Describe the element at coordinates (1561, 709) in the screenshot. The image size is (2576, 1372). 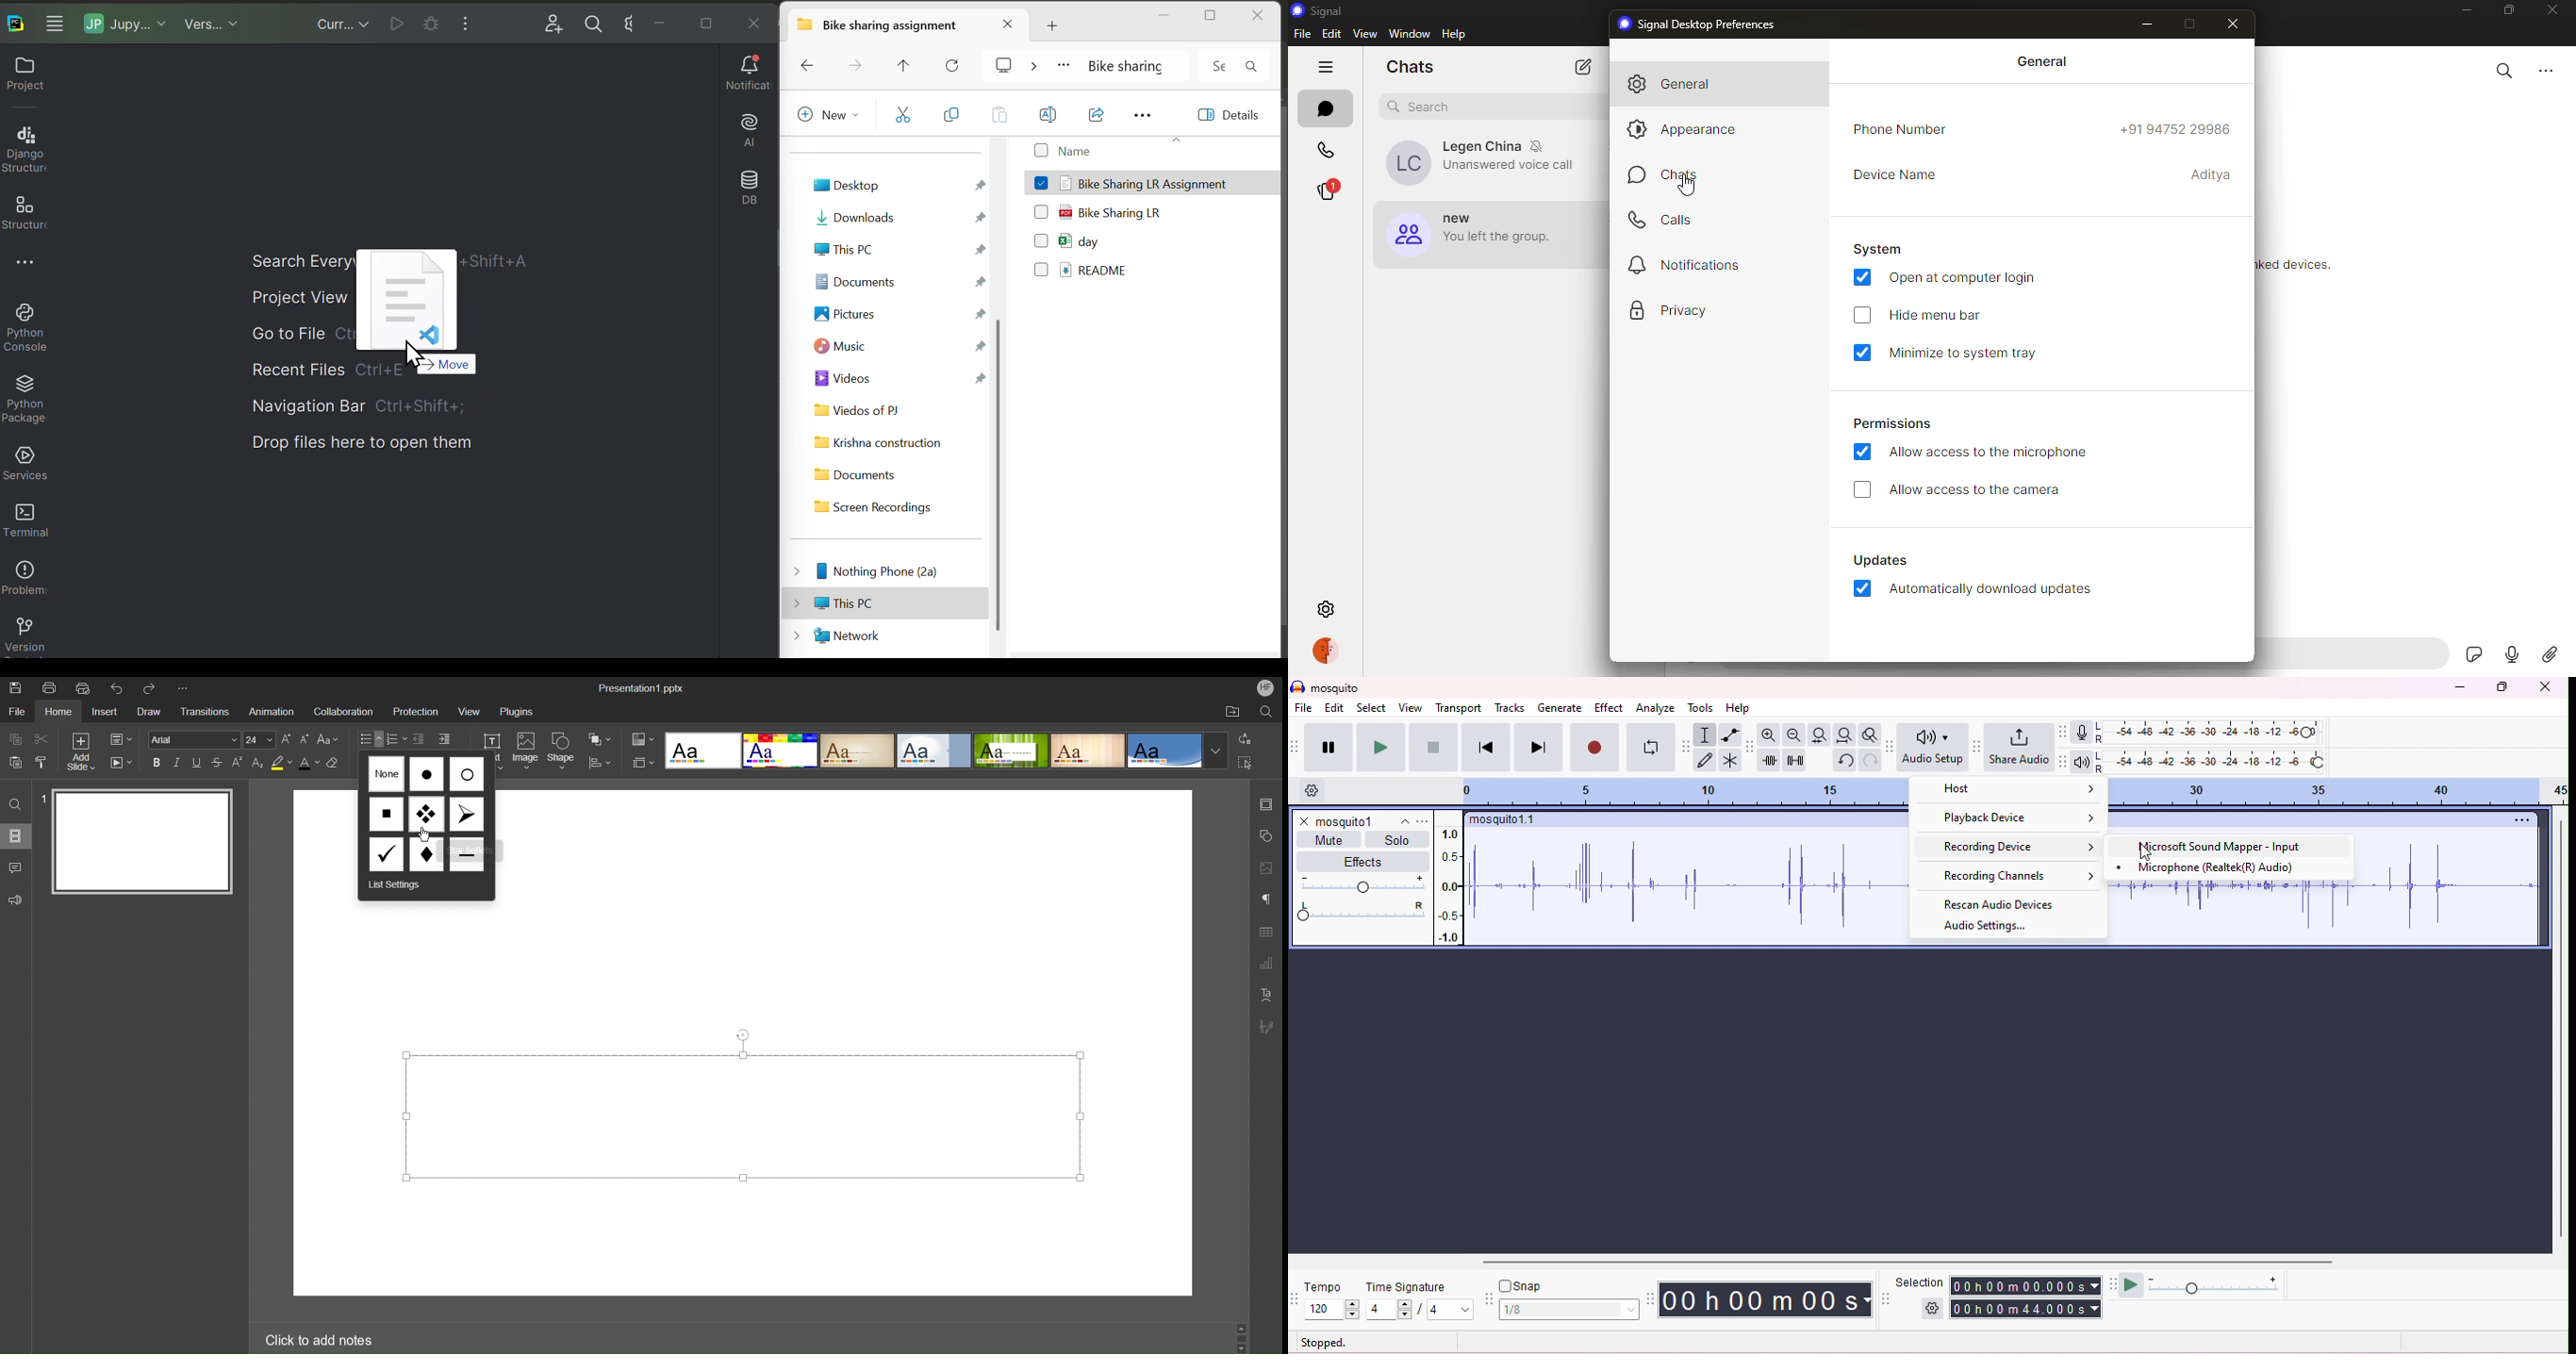
I see `generate` at that location.